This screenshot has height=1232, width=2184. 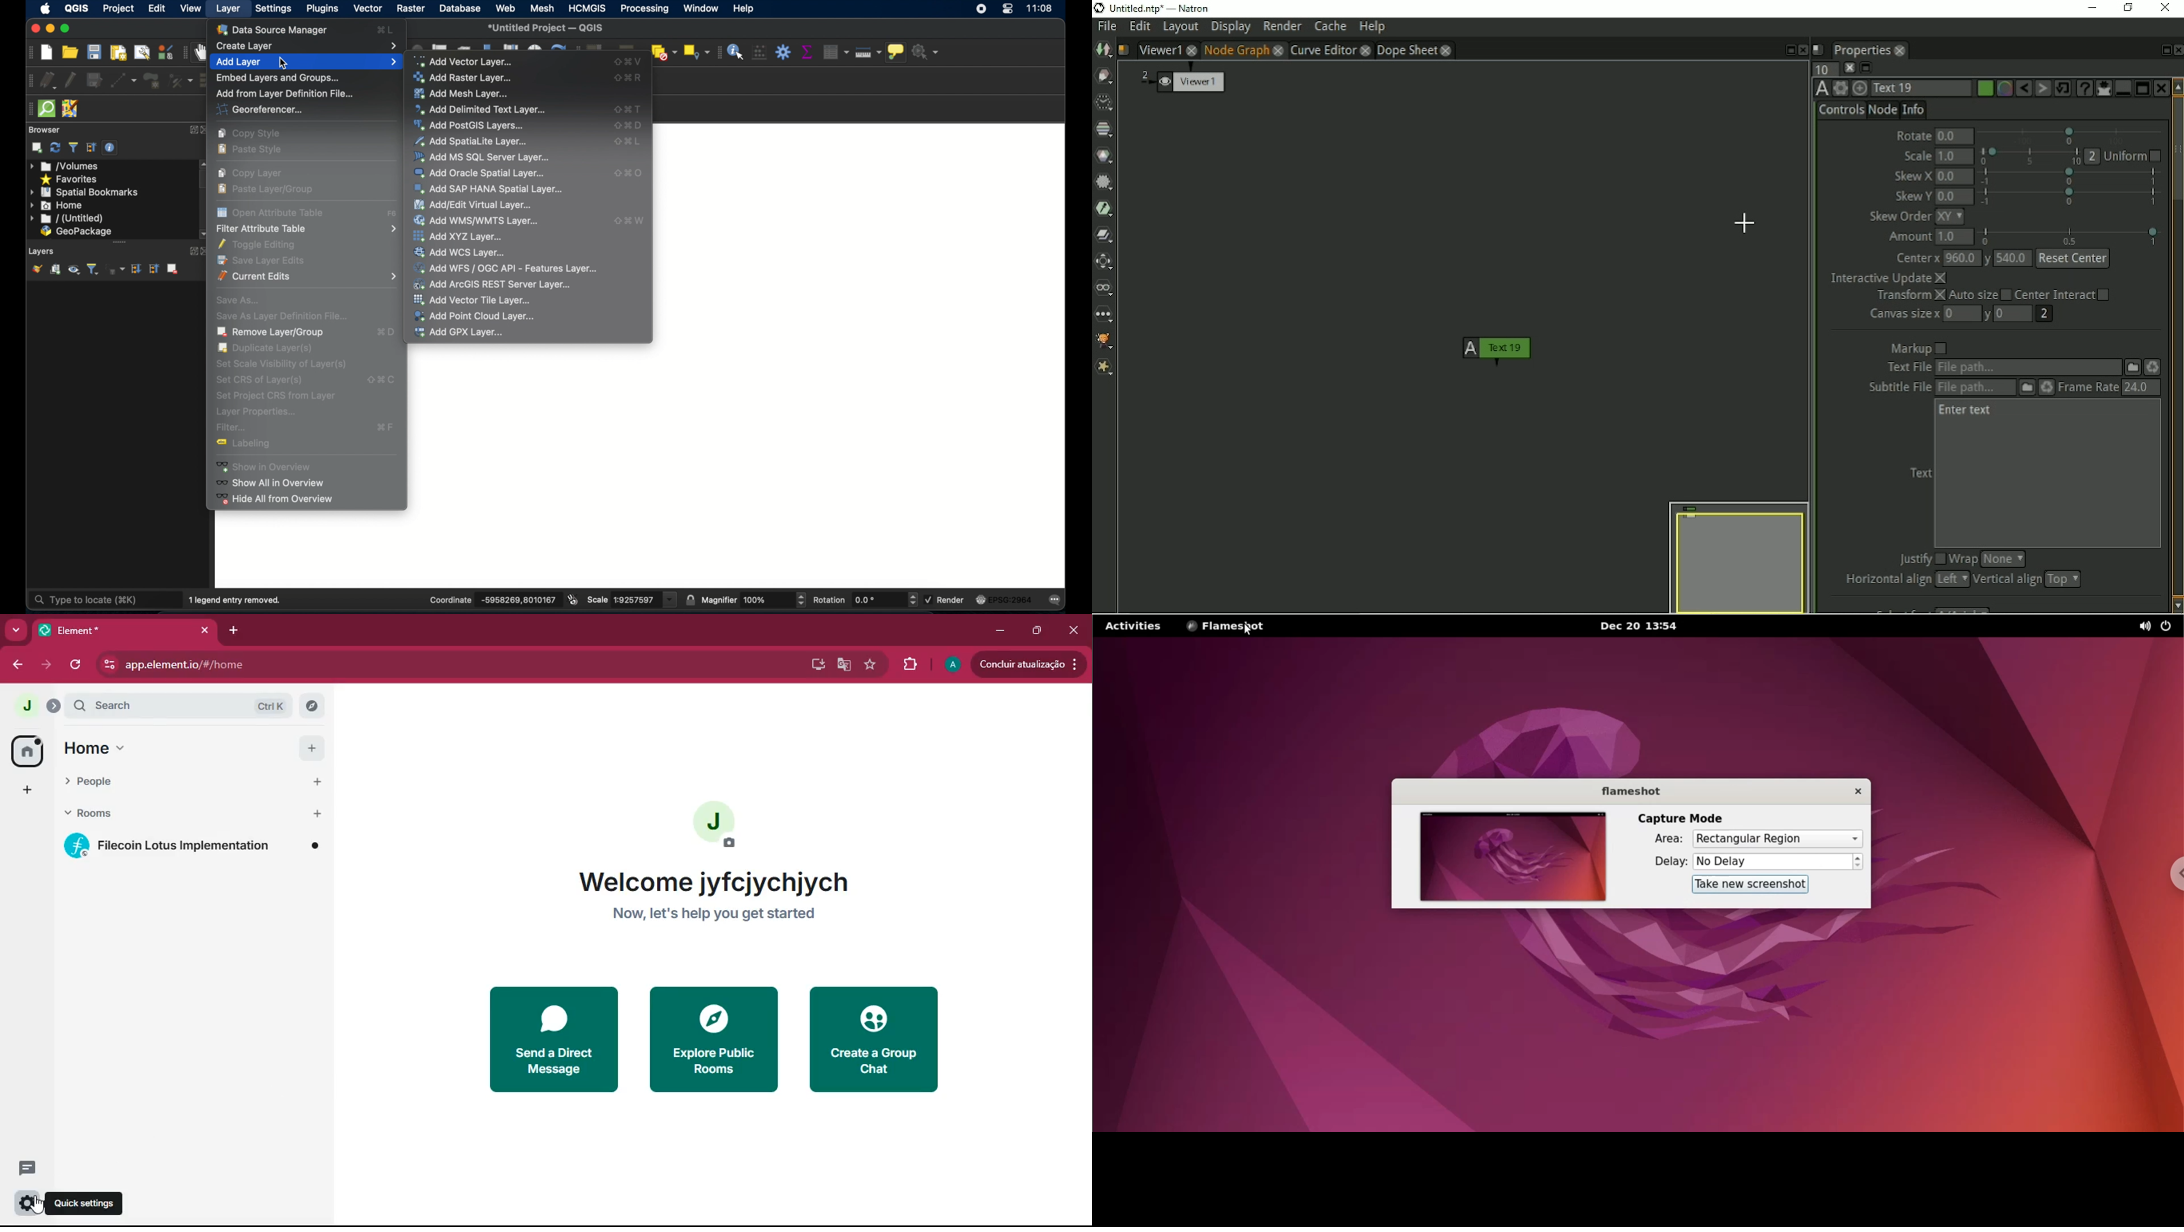 What do you see at coordinates (1908, 296) in the screenshot?
I see `Transform` at bounding box center [1908, 296].